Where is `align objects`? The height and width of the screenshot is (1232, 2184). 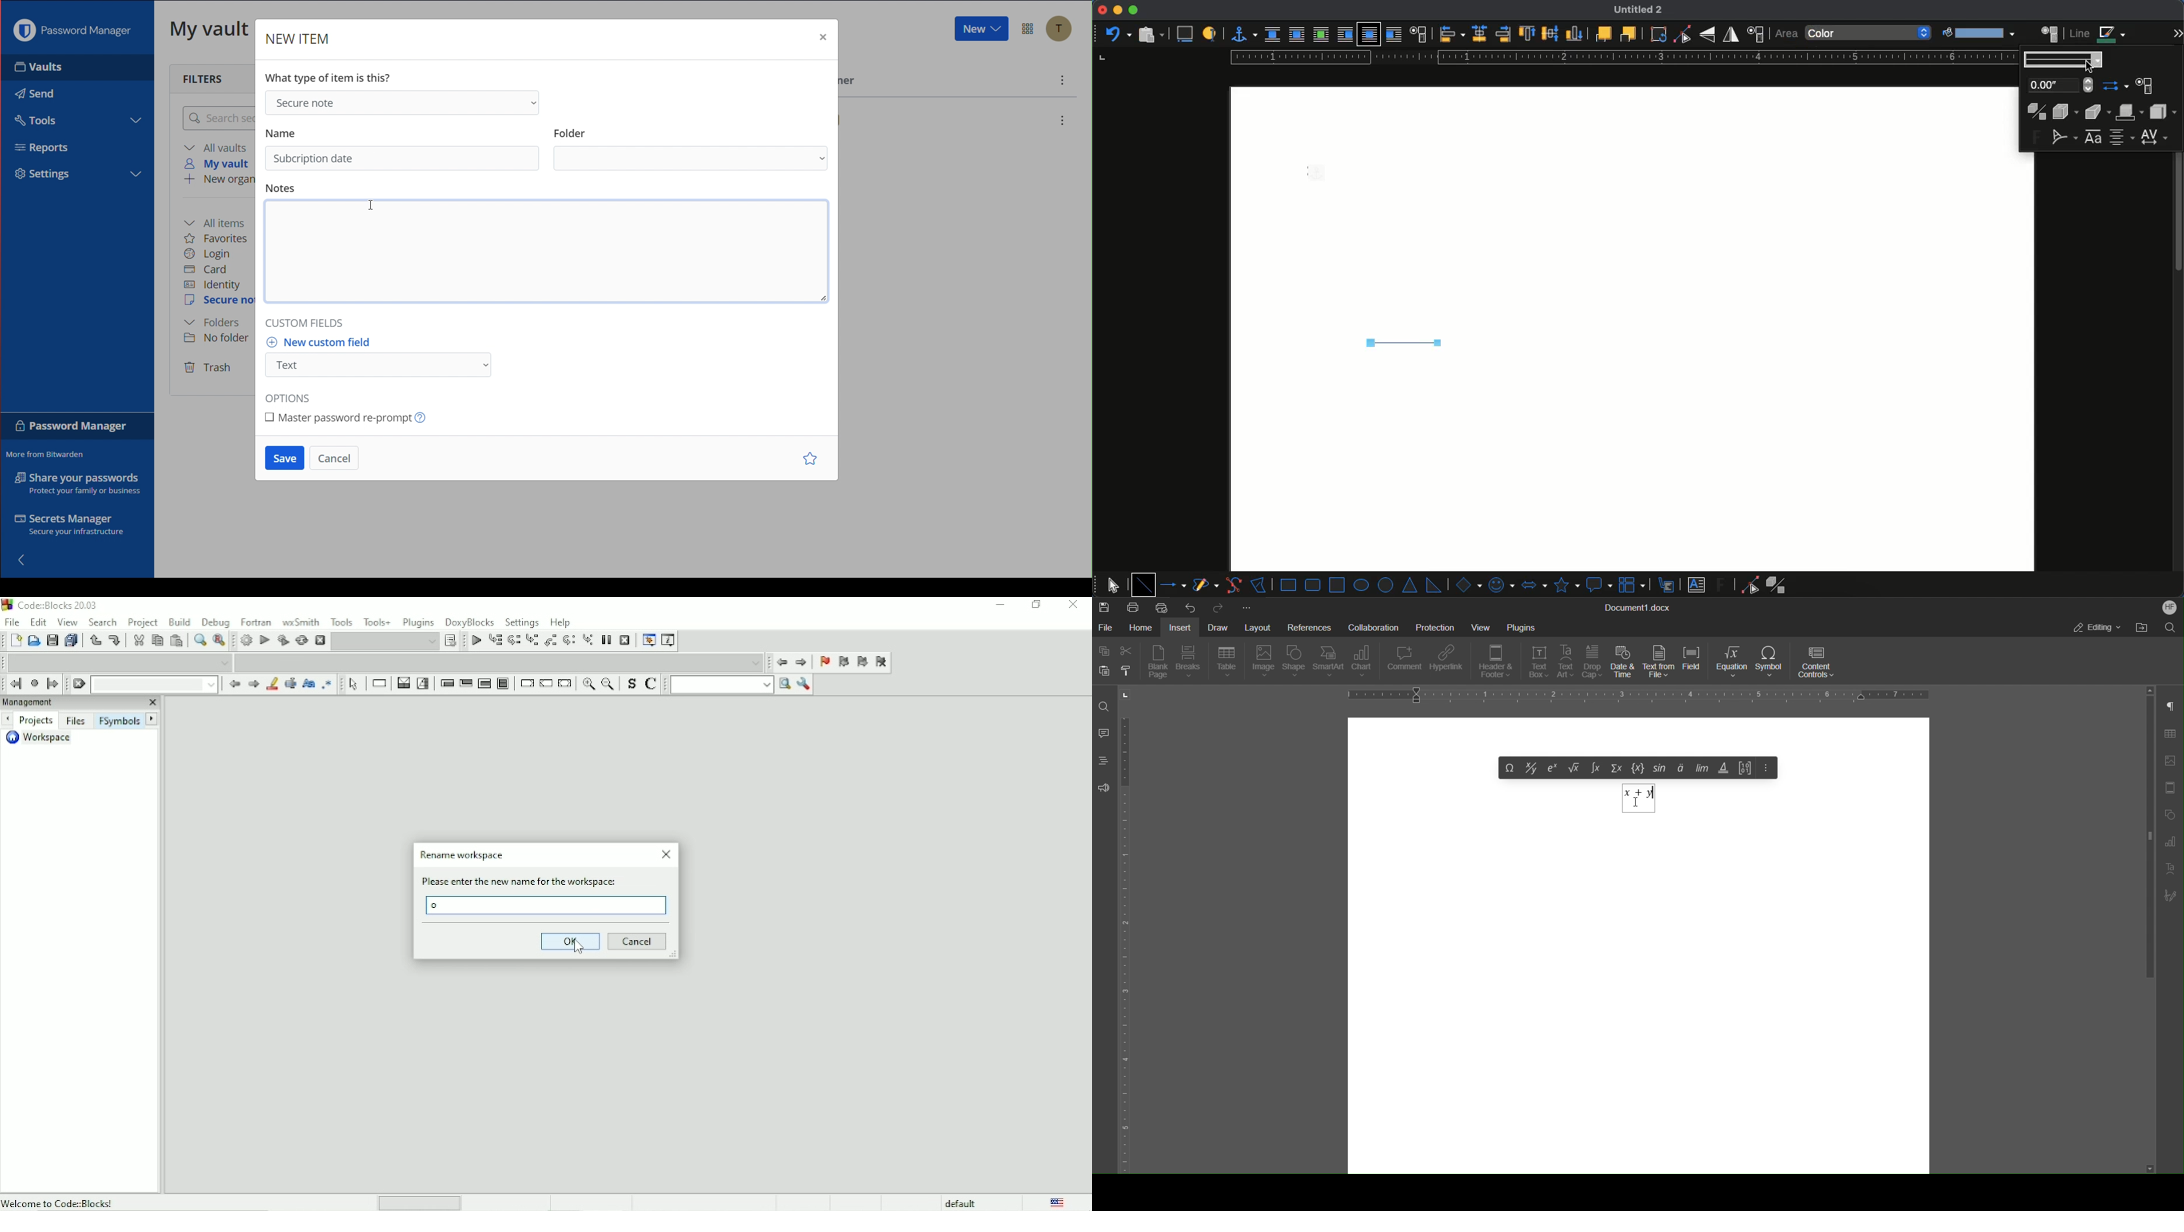 align objects is located at coordinates (1452, 34).